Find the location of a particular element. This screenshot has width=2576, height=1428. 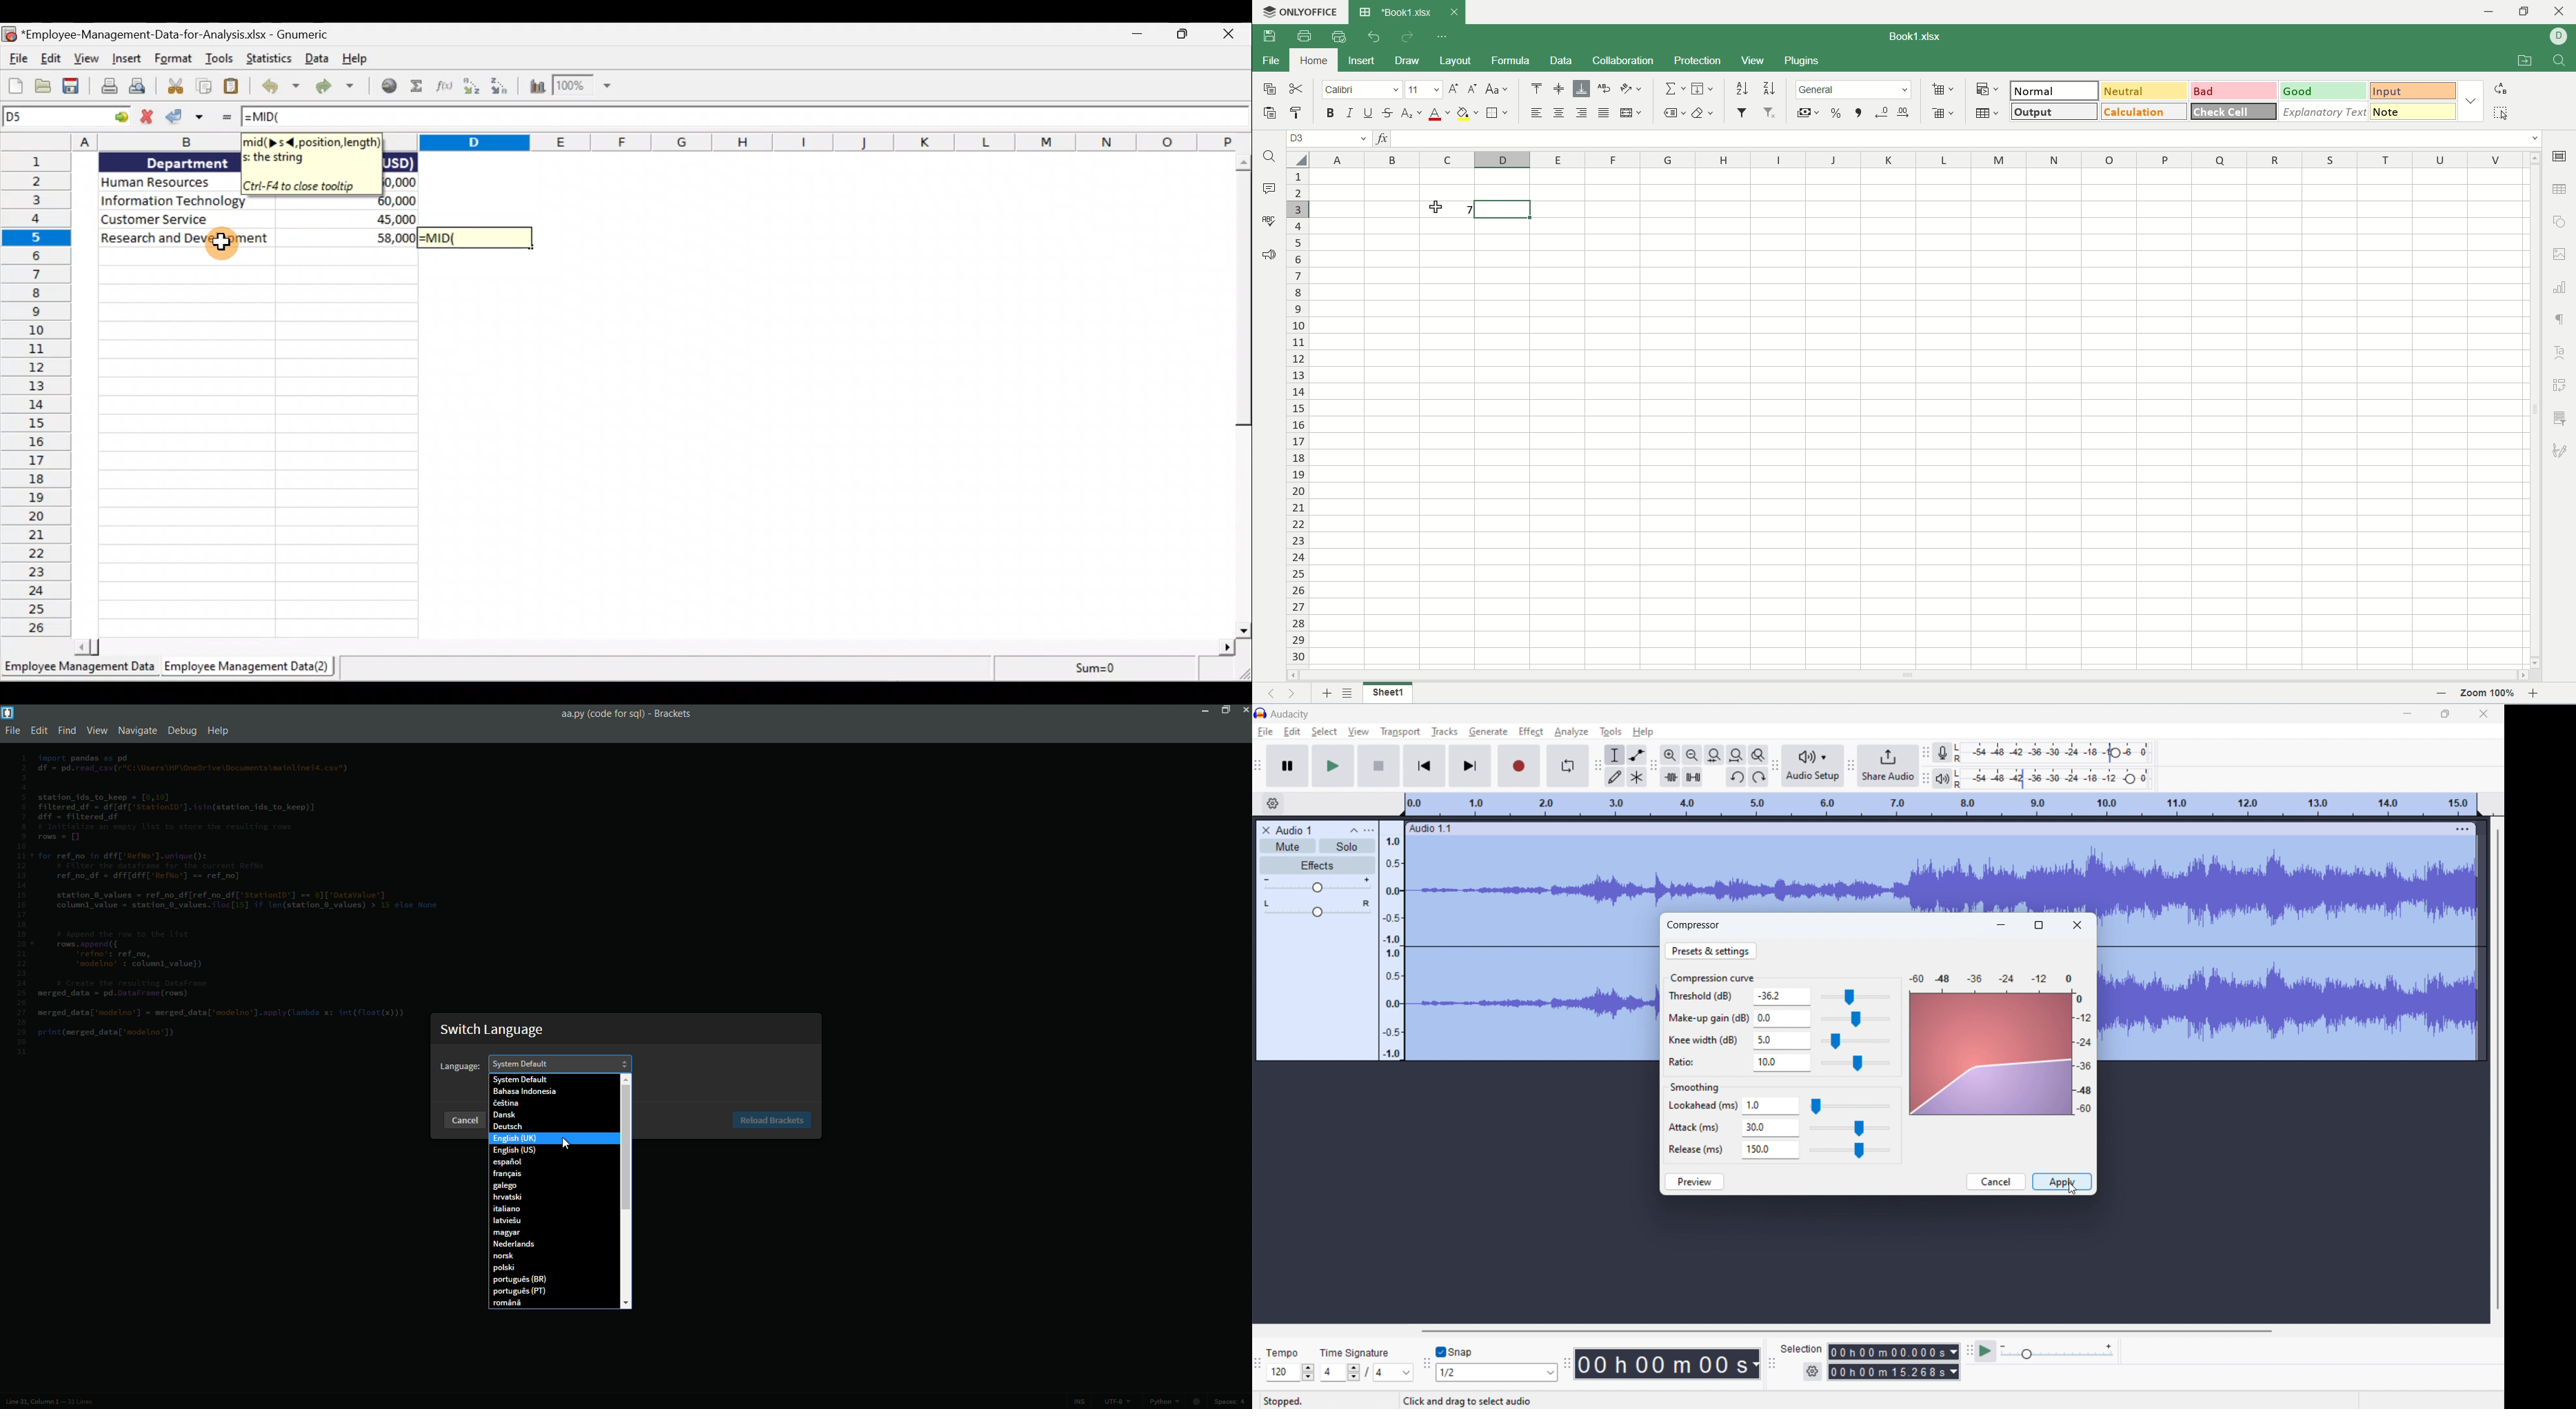

share audio is located at coordinates (1888, 765).